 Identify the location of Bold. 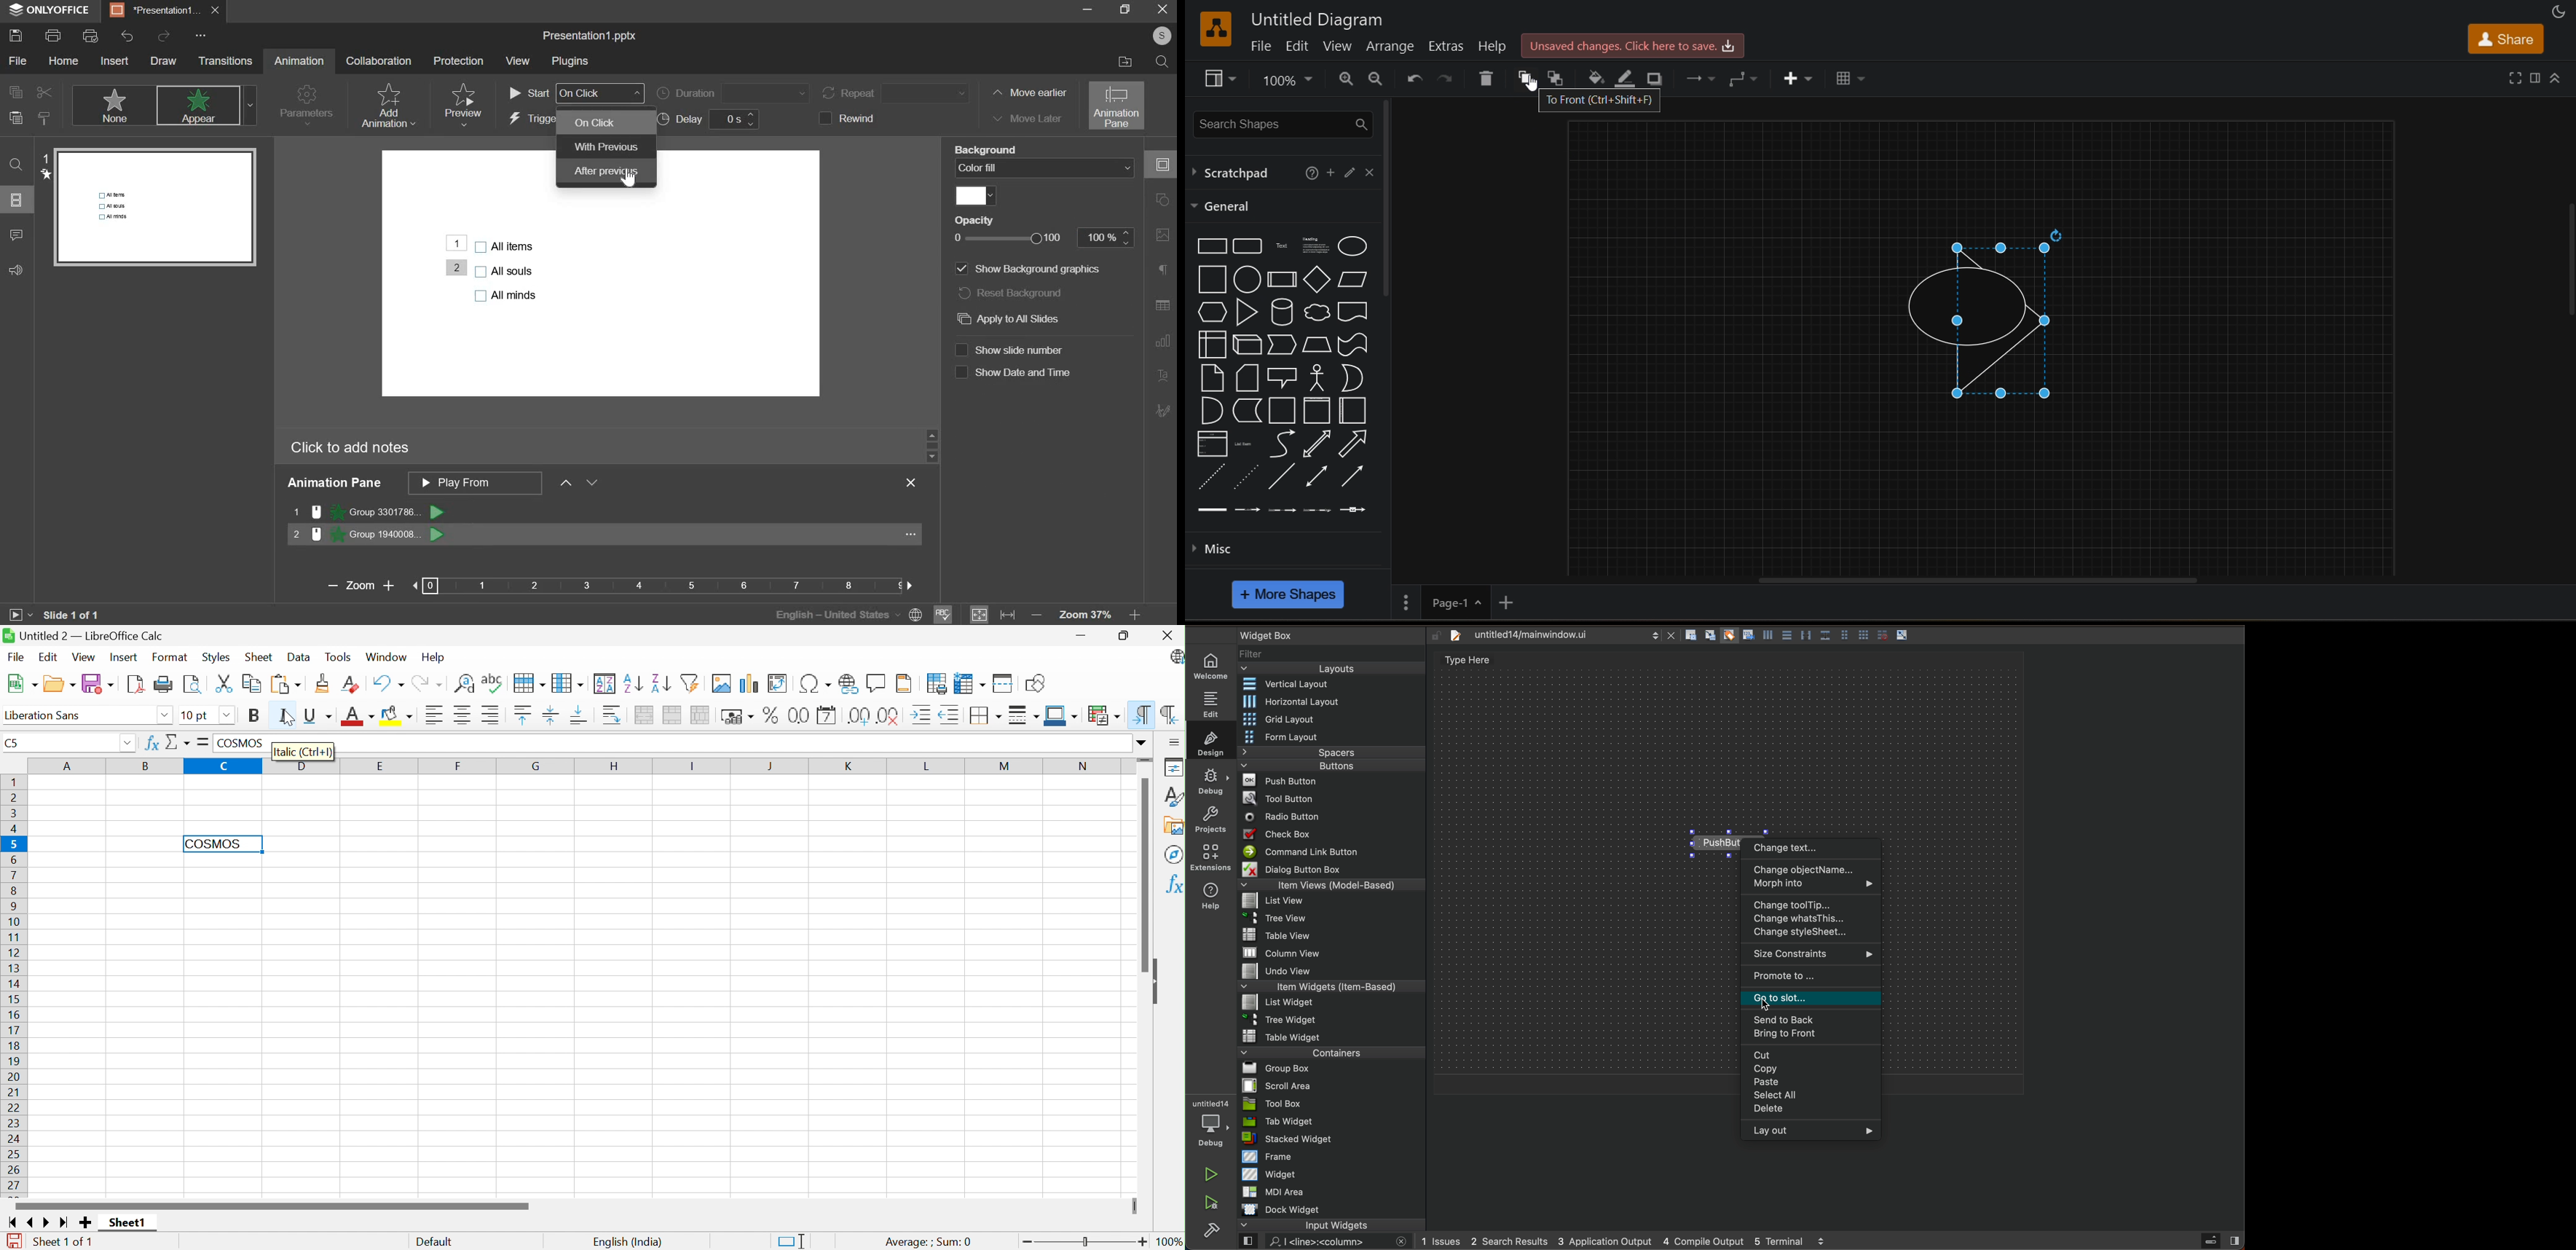
(255, 715).